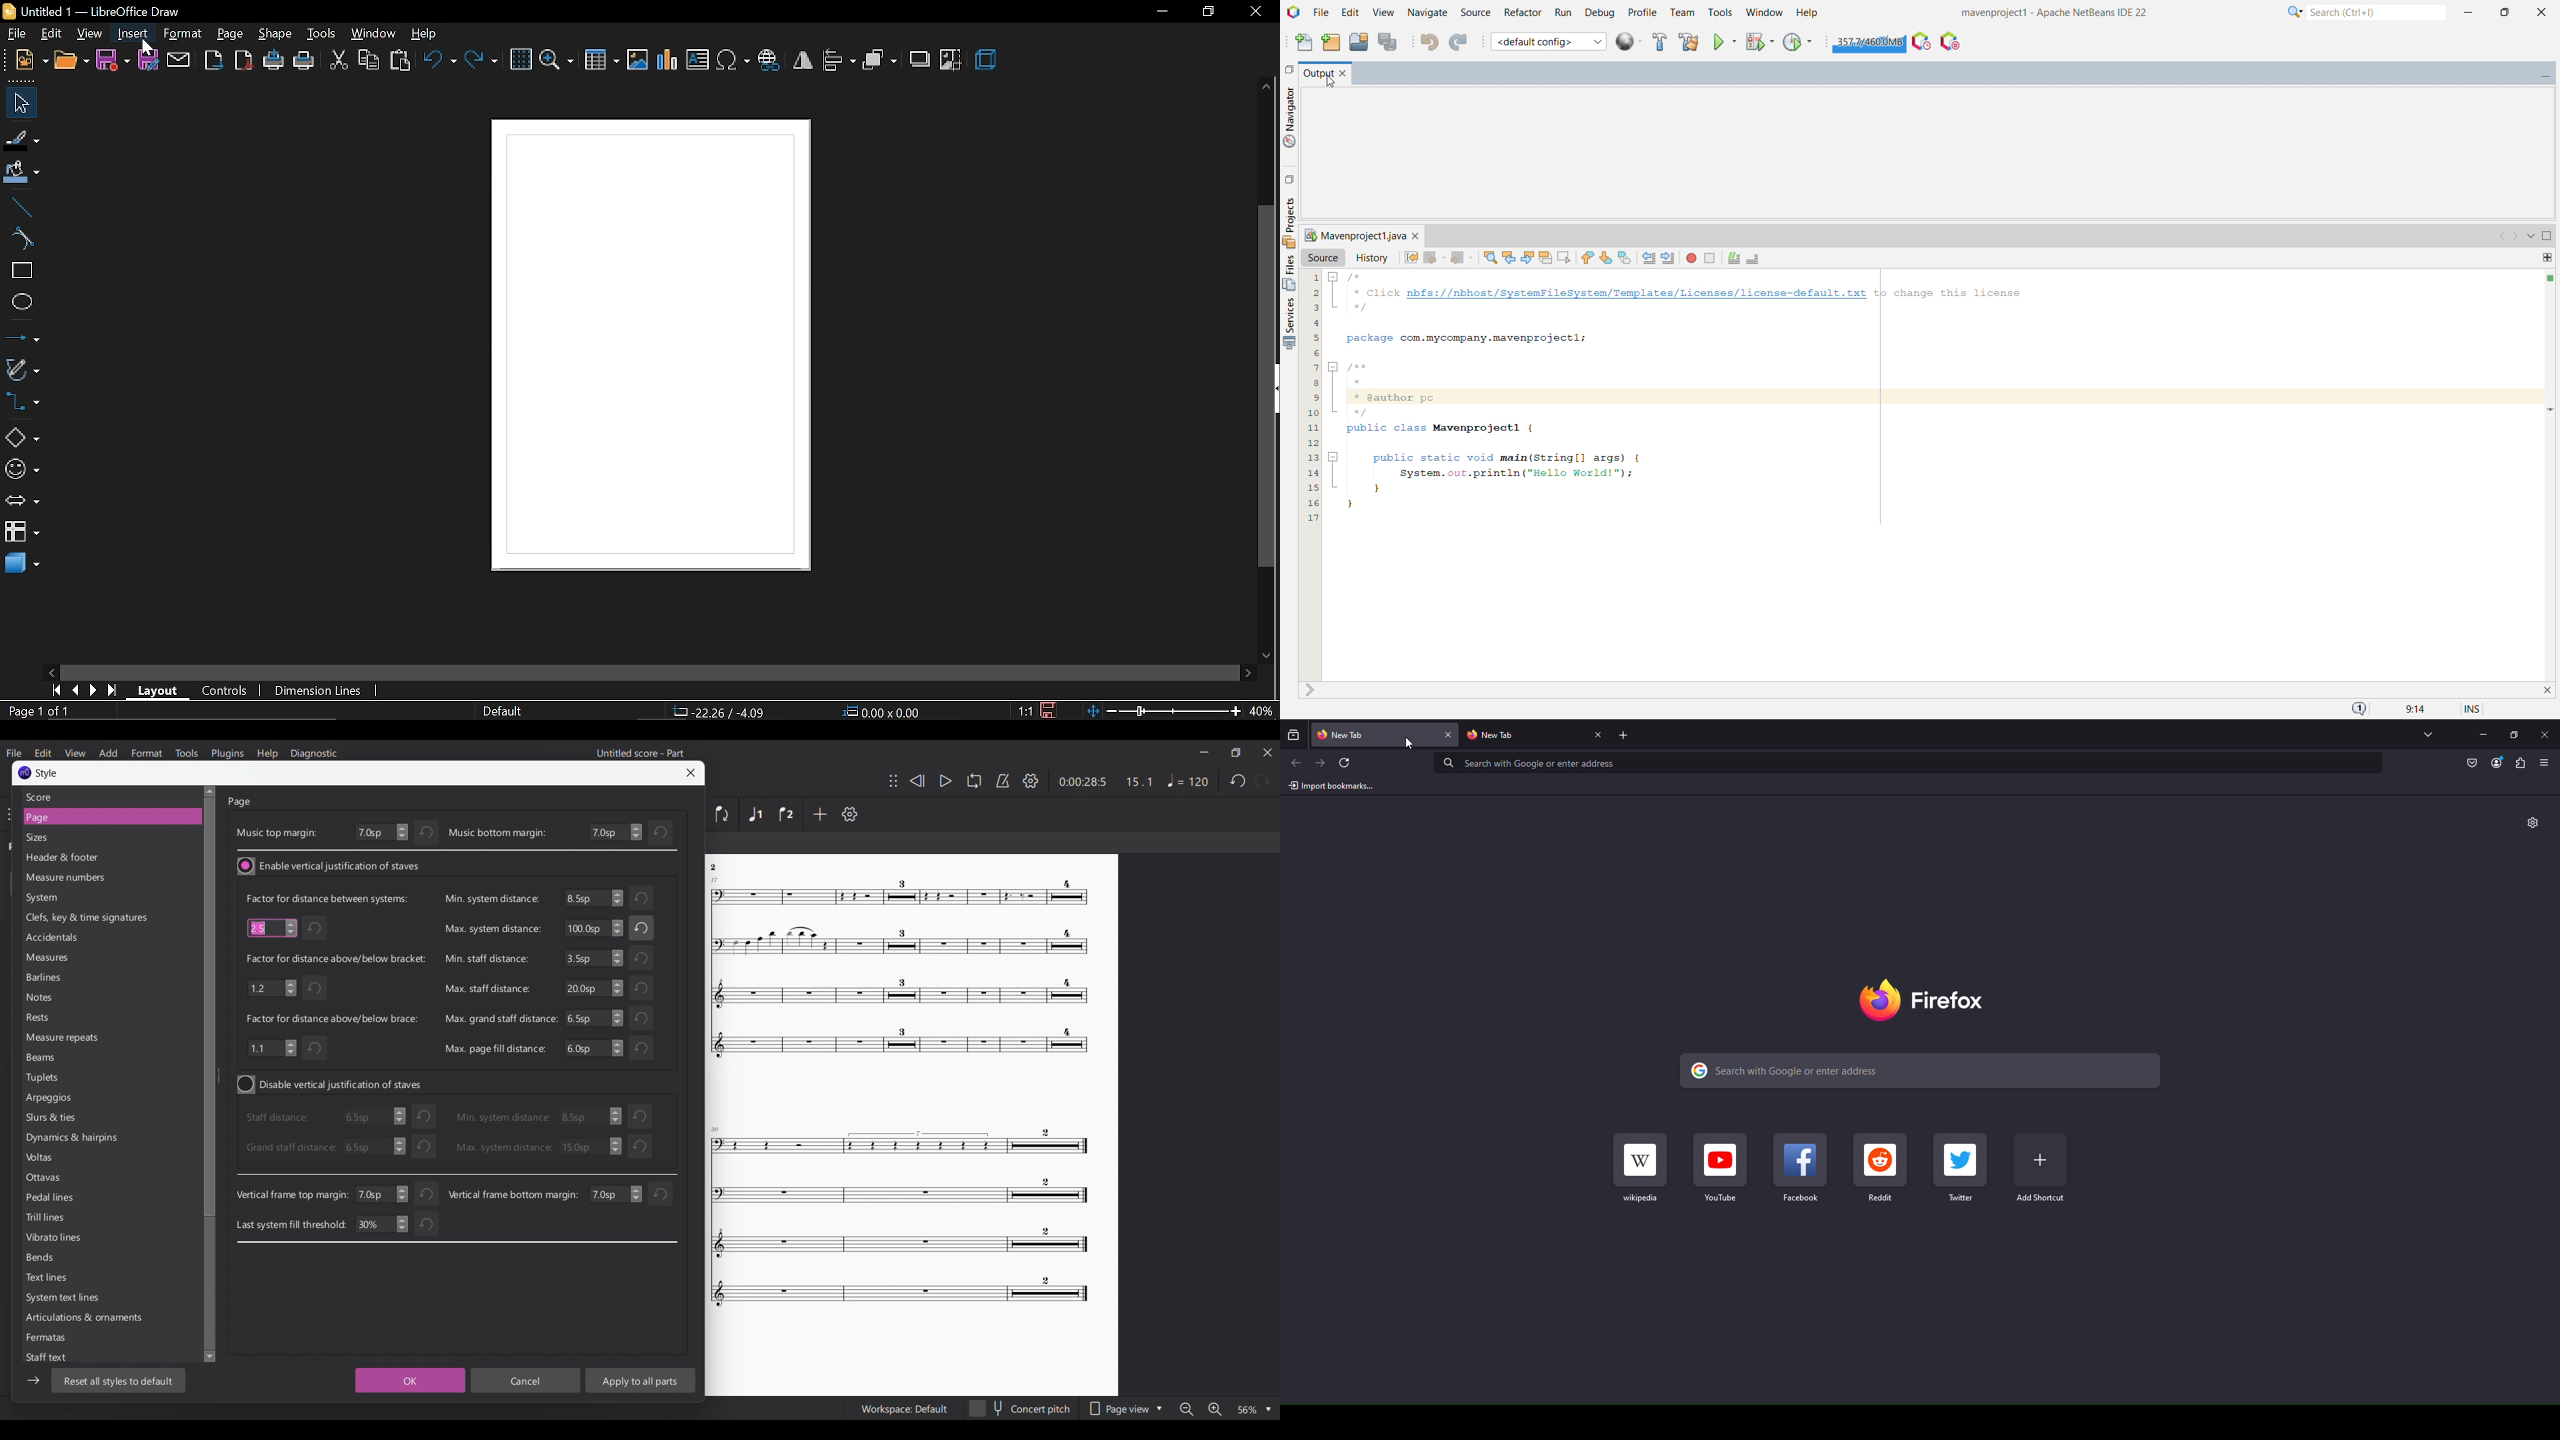  I want to click on Grand staff distance, so click(289, 1147).